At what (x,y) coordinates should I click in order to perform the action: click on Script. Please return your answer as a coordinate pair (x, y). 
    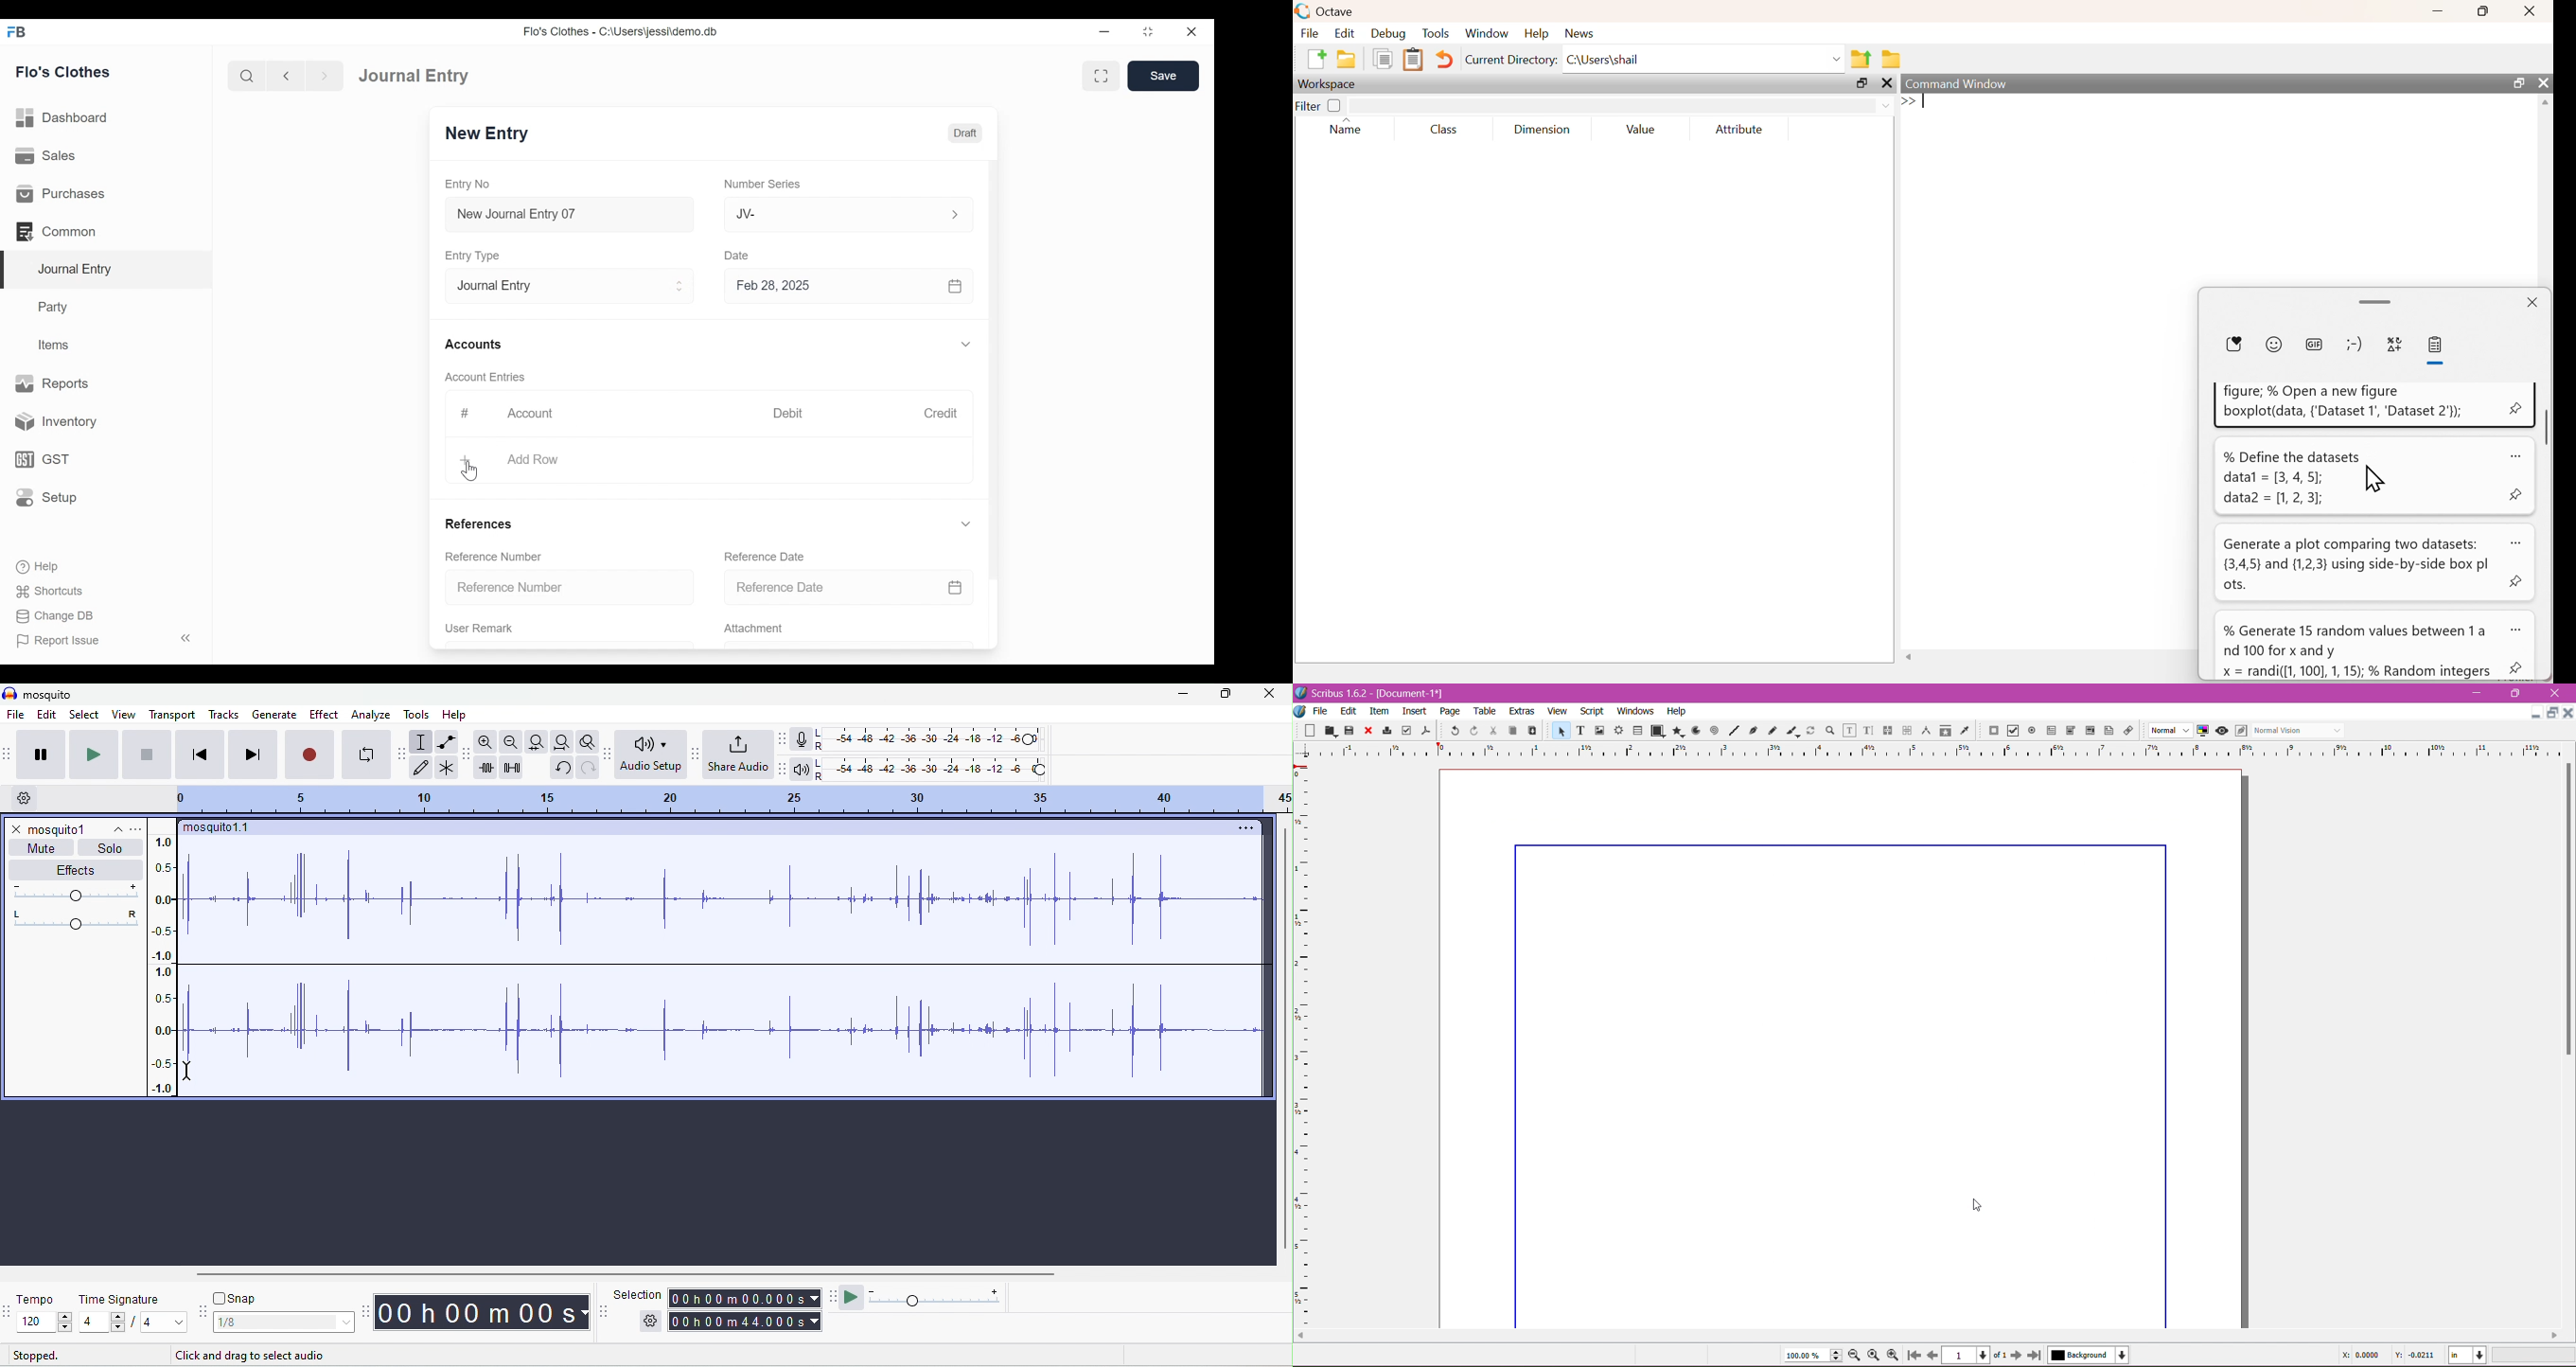
    Looking at the image, I should click on (1592, 711).